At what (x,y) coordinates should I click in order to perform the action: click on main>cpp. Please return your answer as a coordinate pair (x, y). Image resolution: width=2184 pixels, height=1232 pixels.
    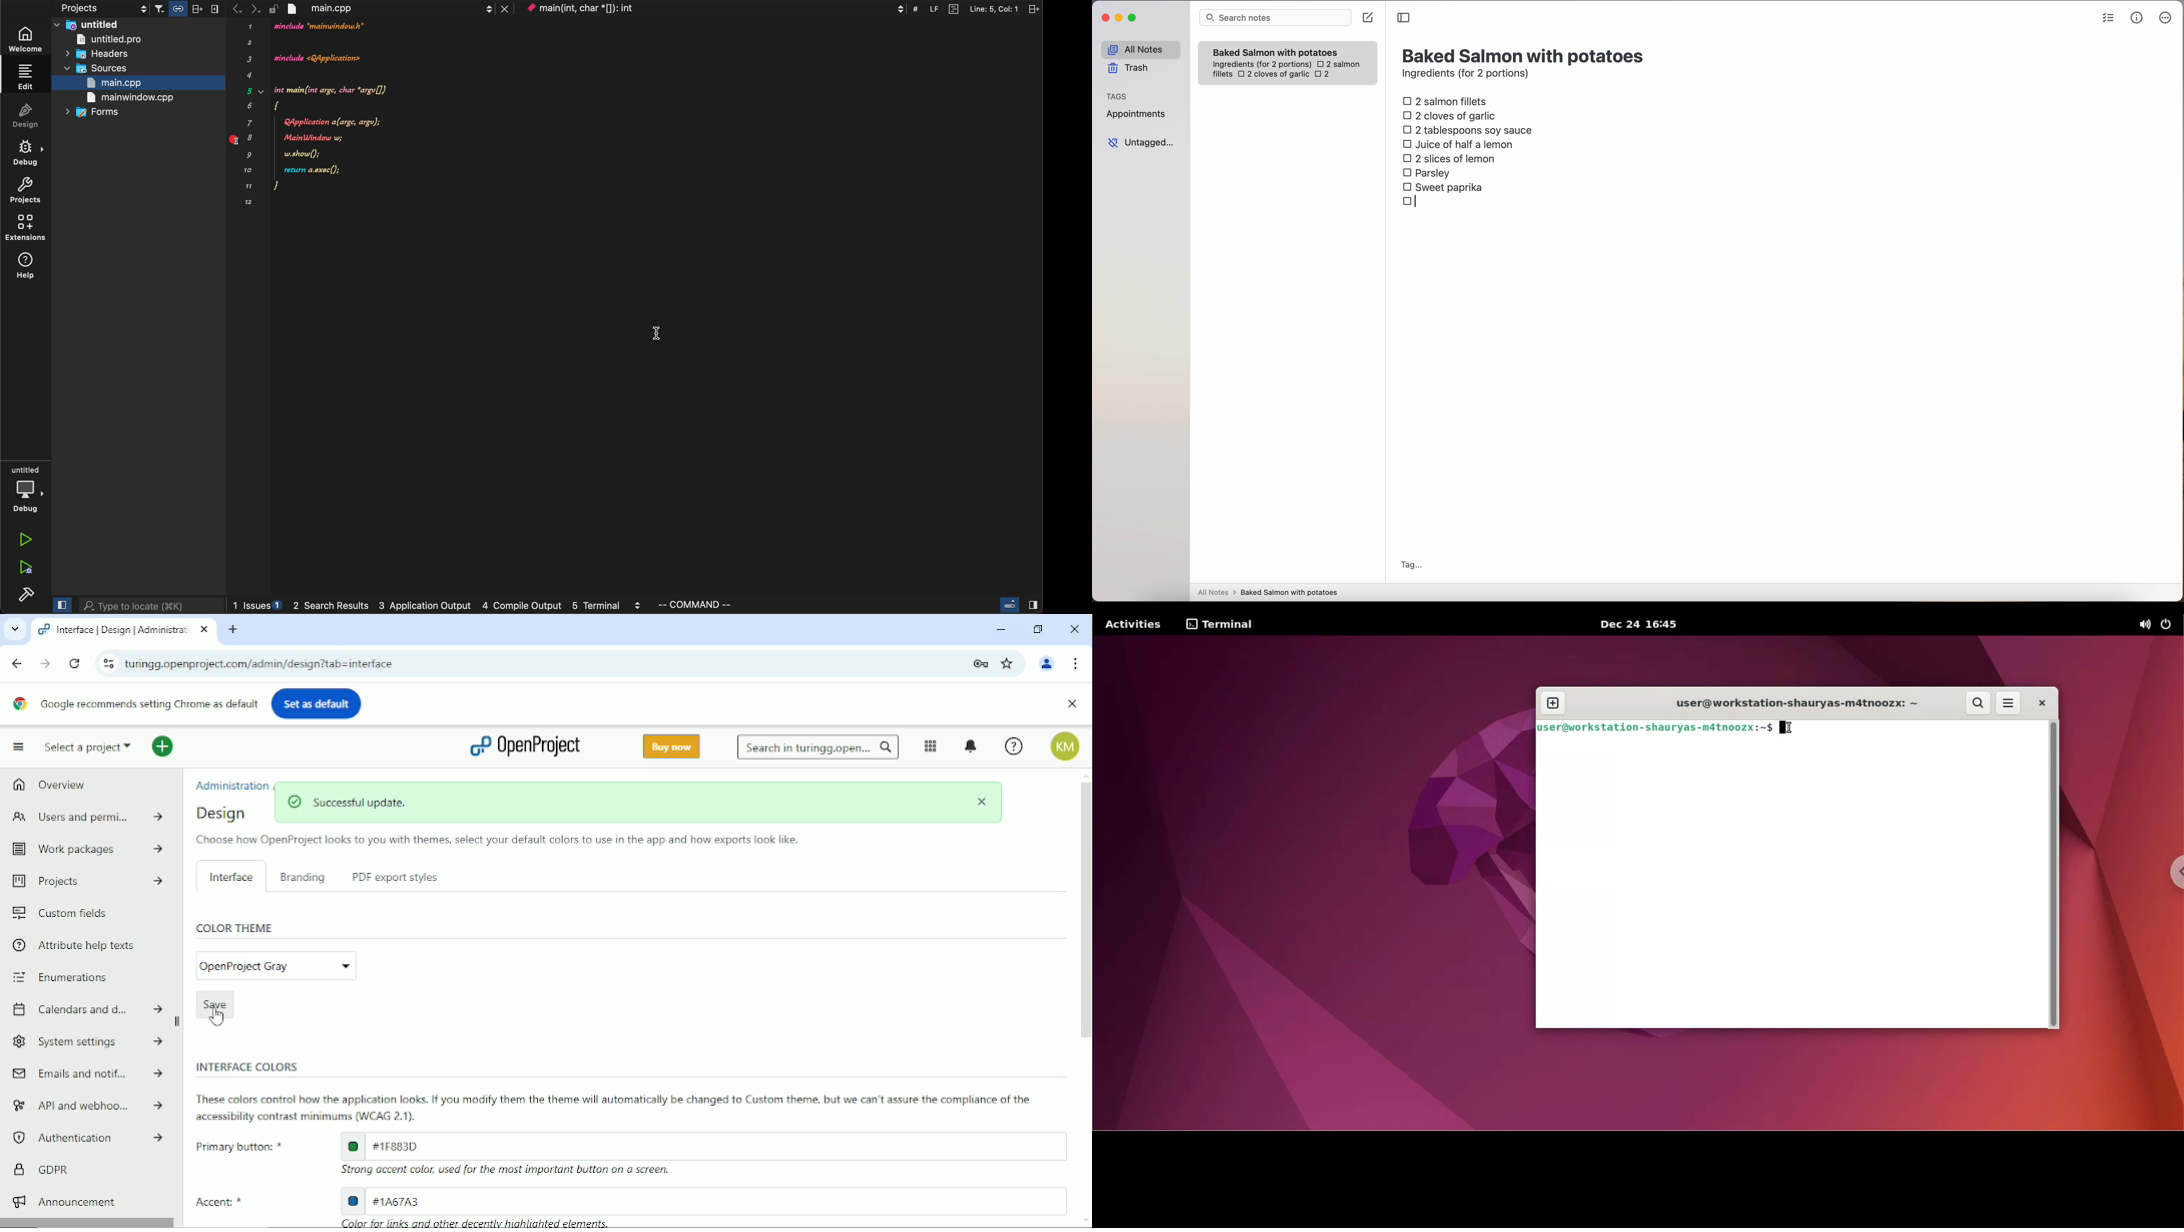
    Looking at the image, I should click on (128, 82).